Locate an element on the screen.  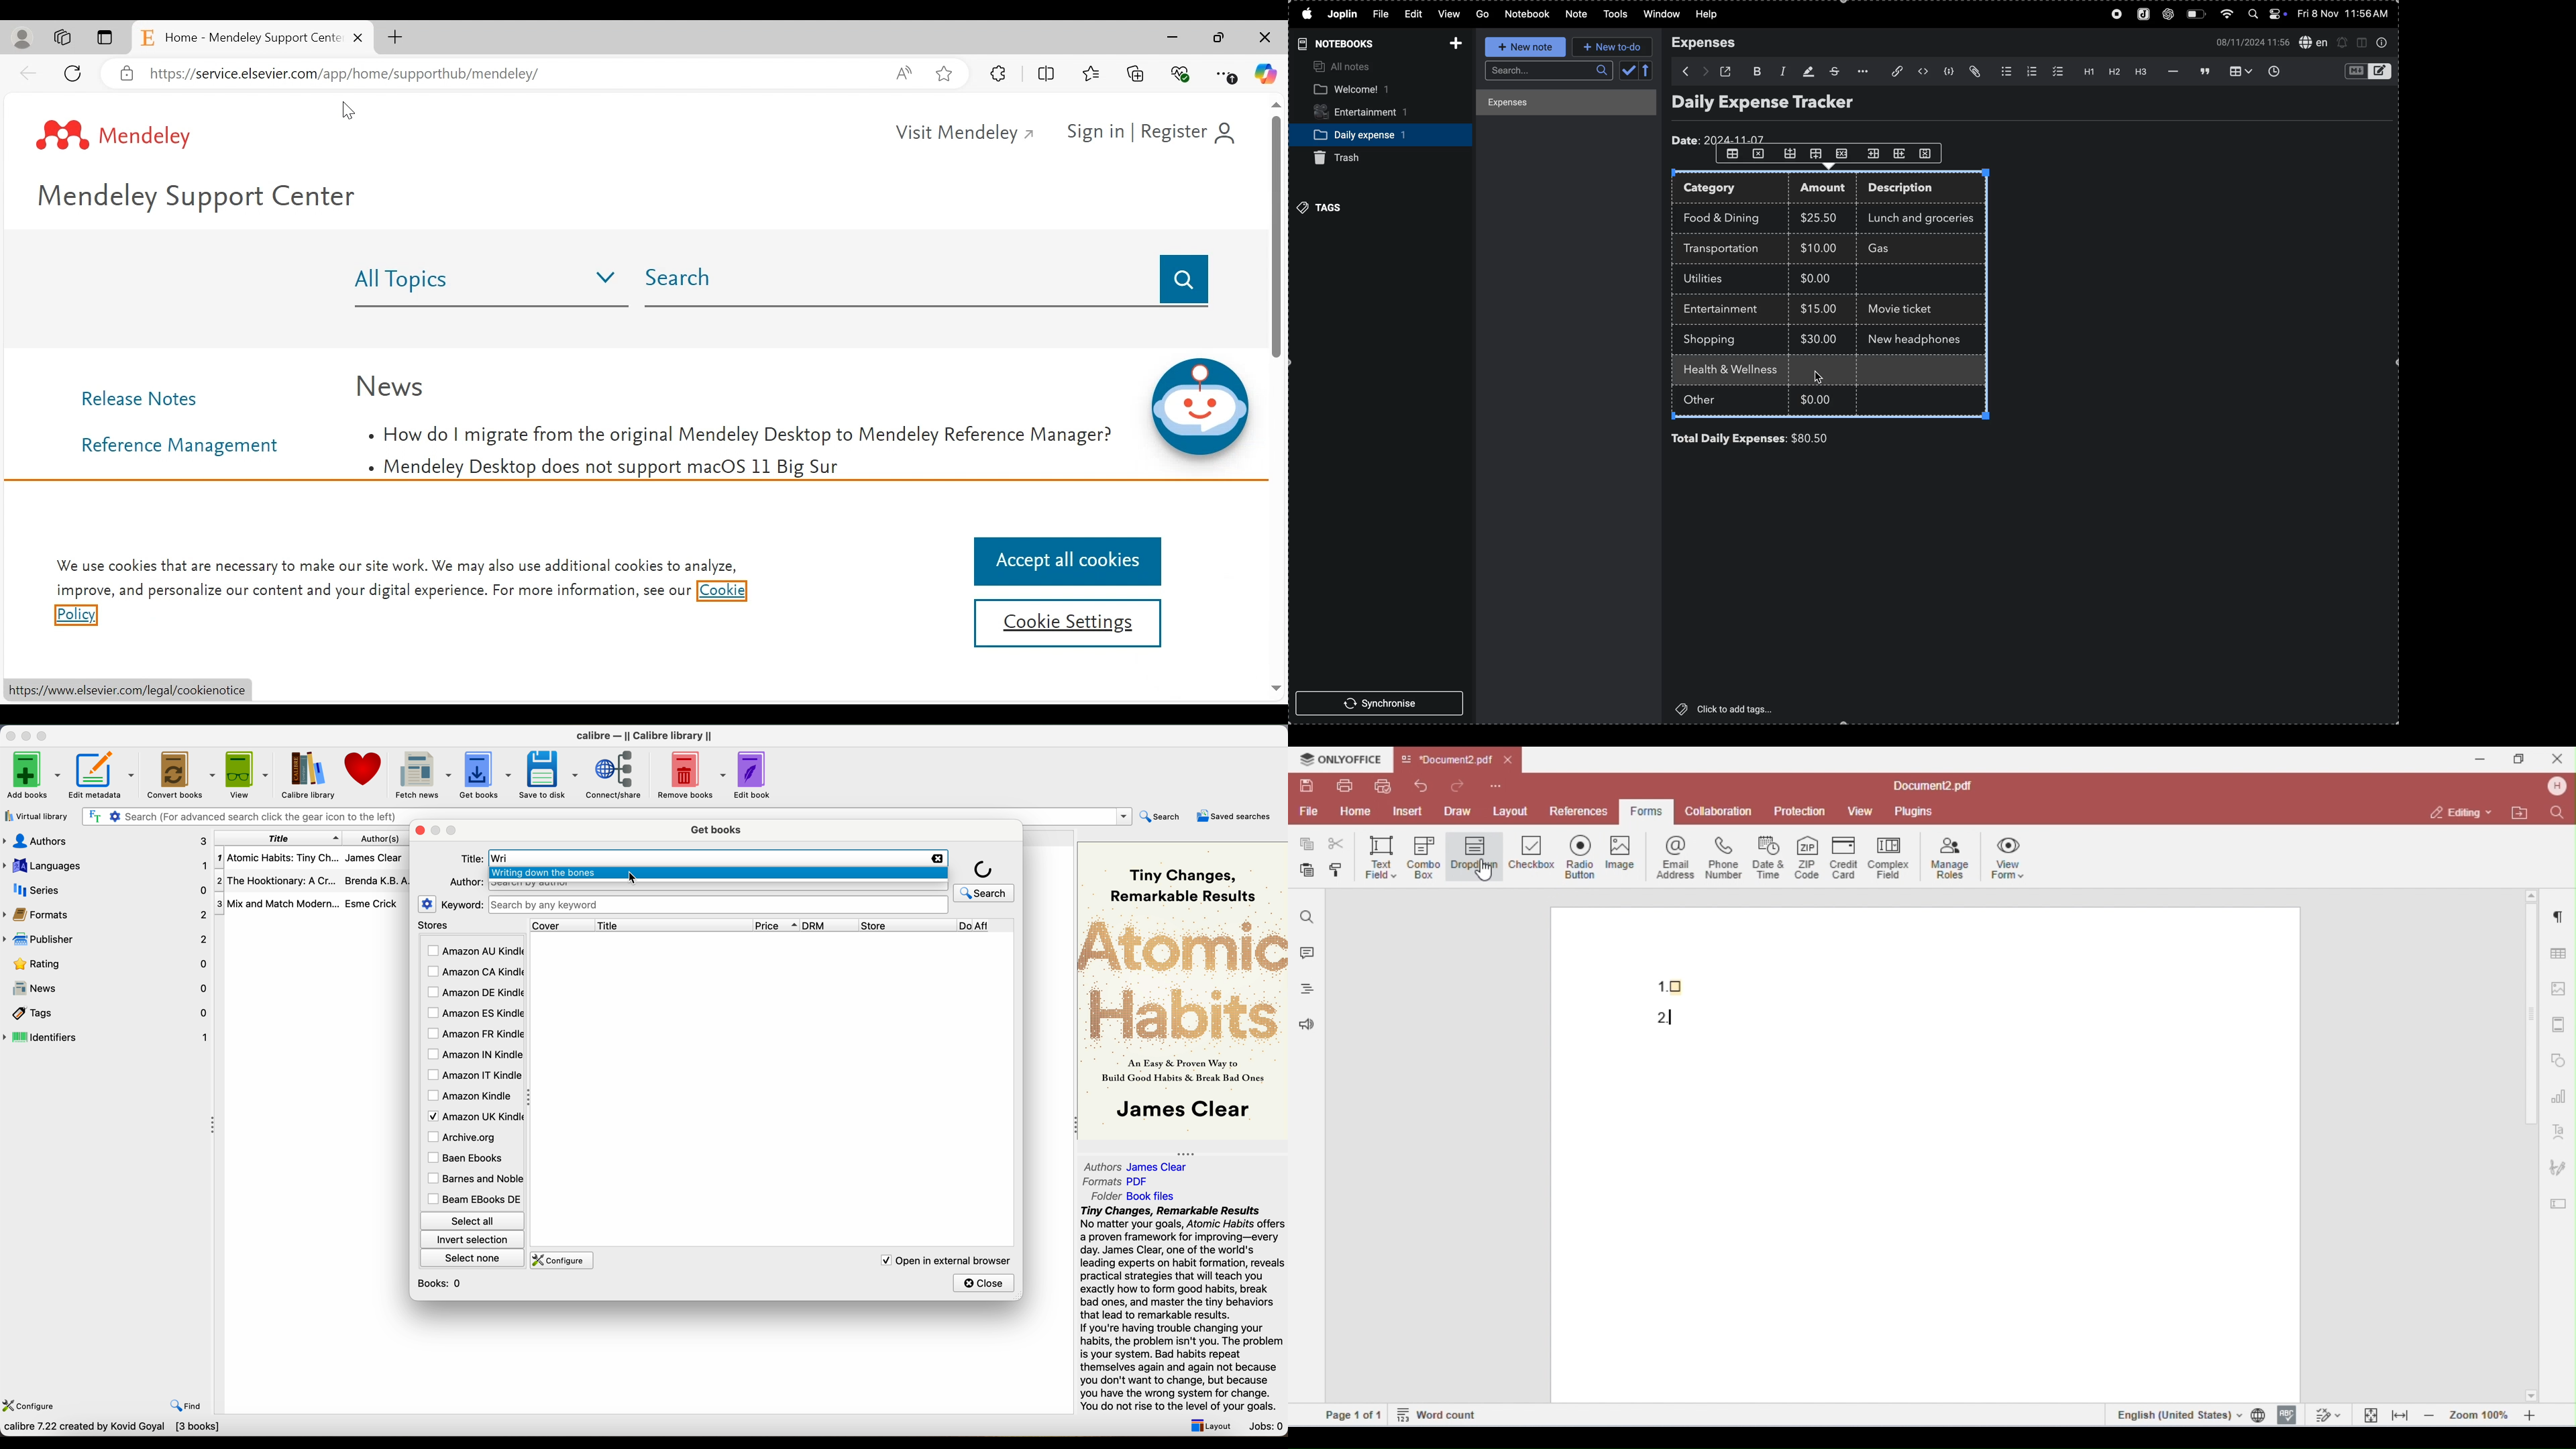
get books is located at coordinates (718, 828).